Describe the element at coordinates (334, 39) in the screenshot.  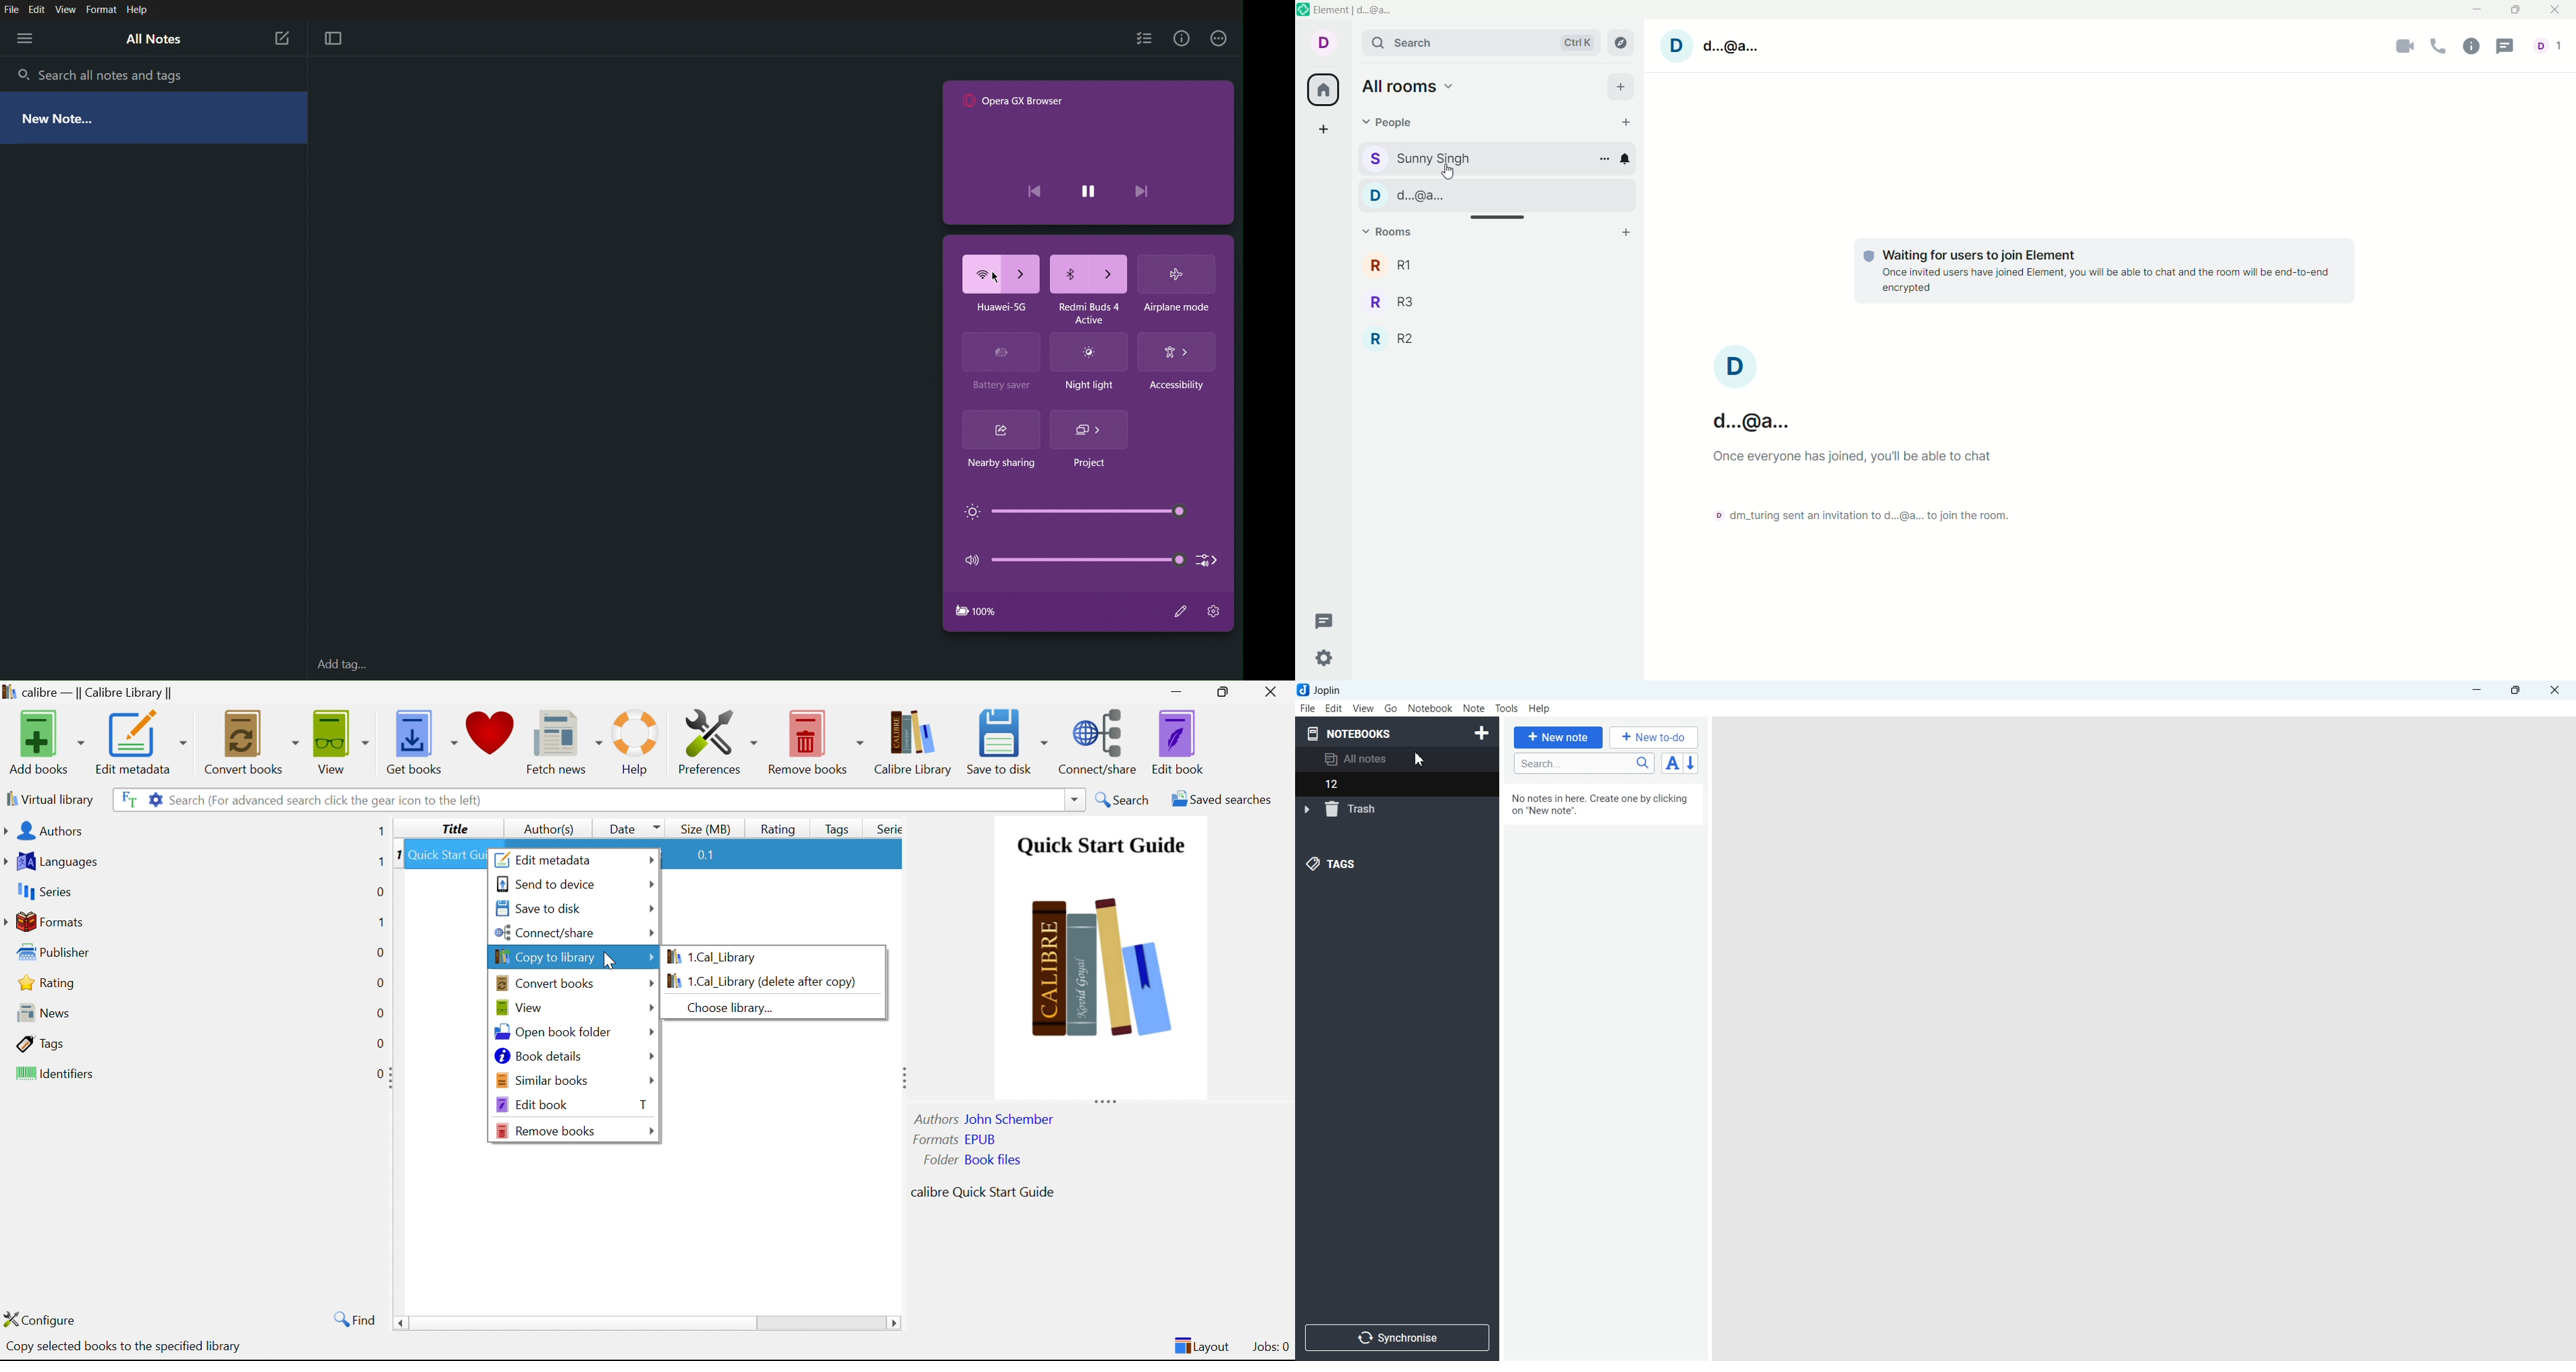
I see `Focus Mode` at that location.